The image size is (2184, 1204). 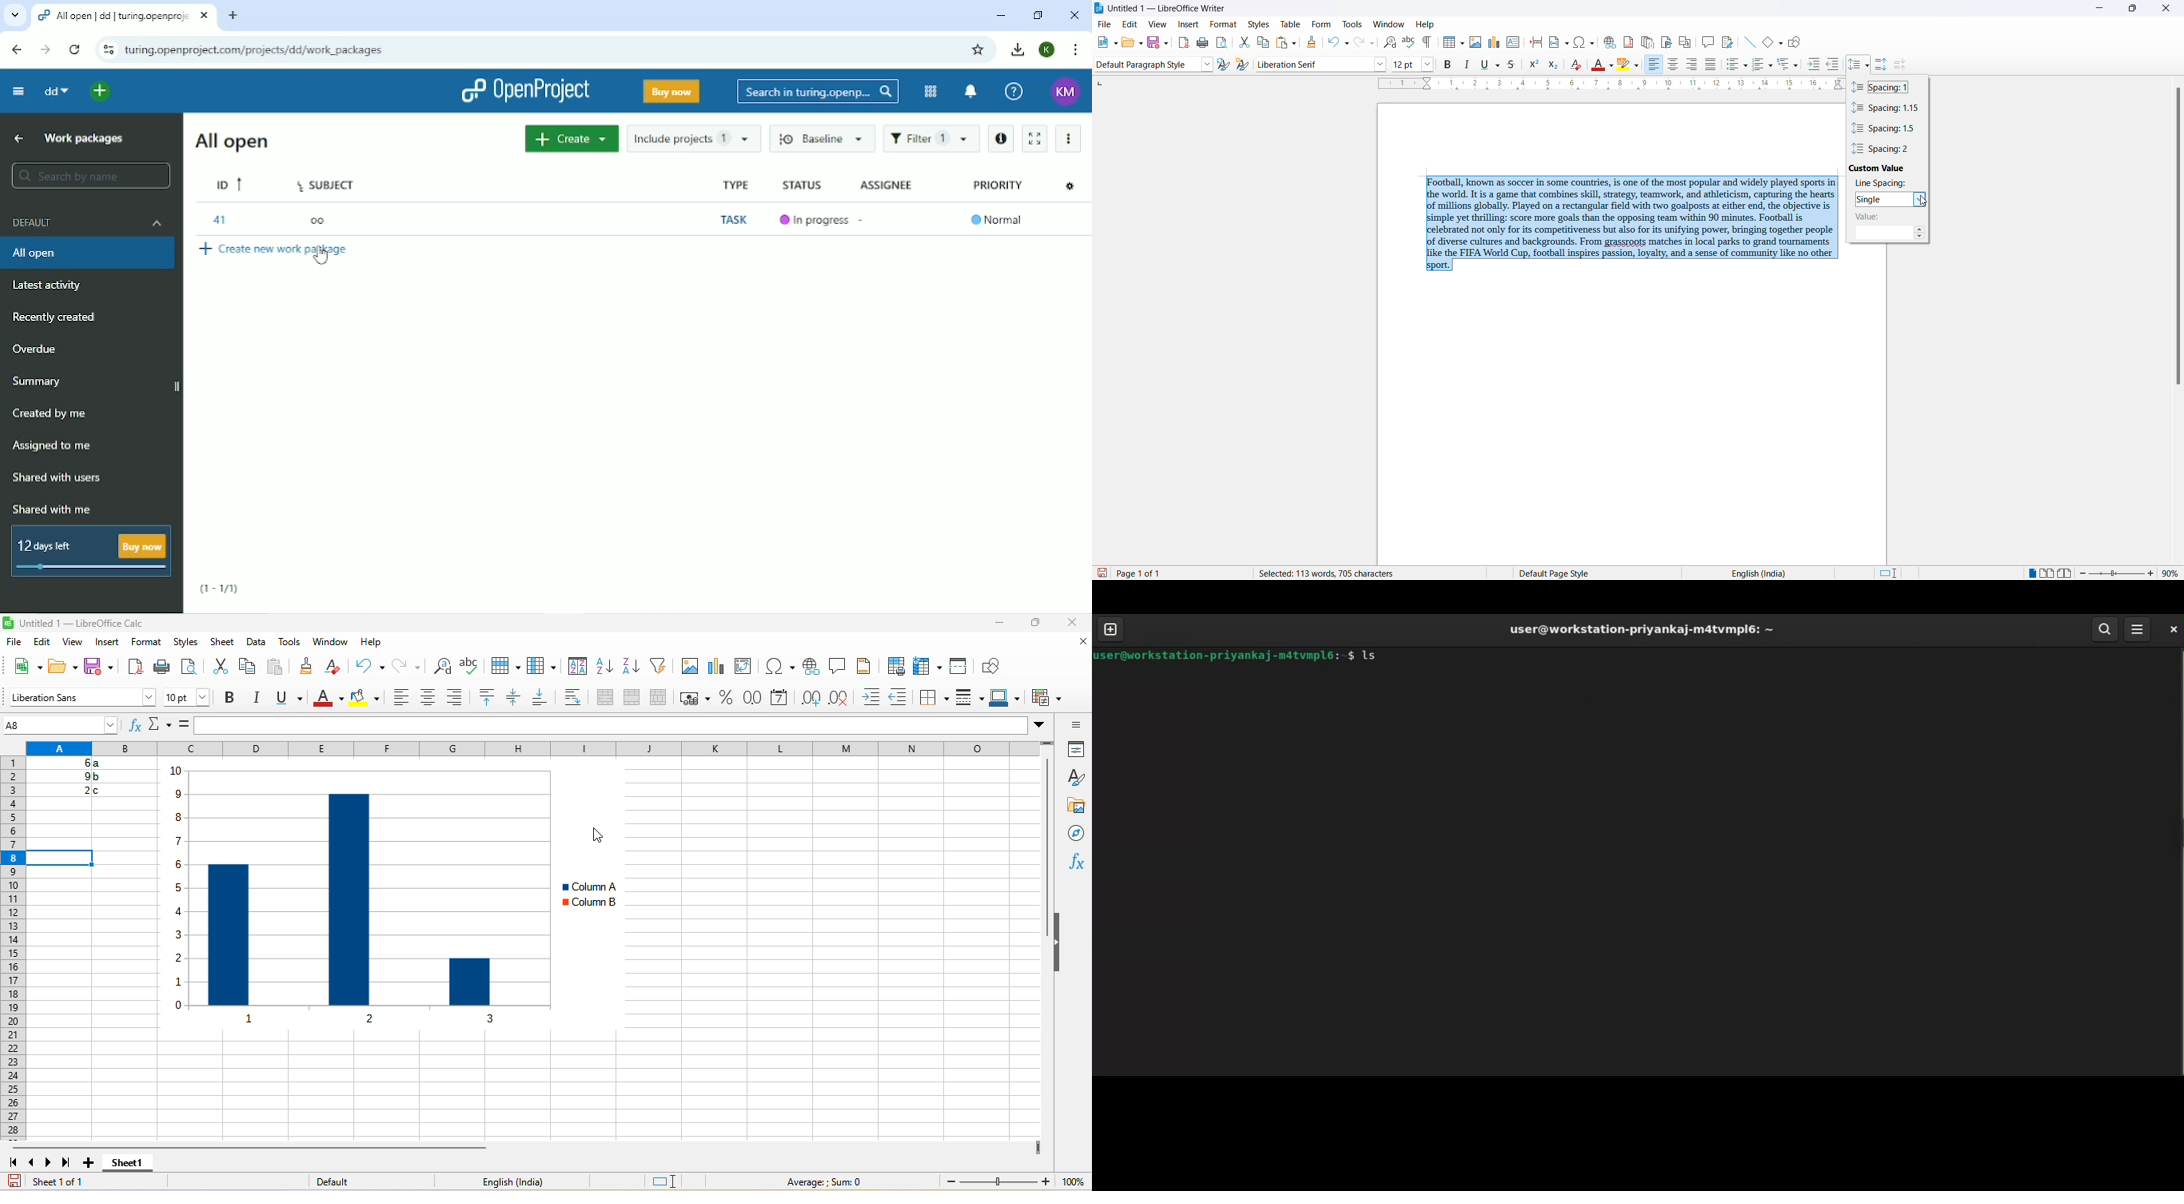 What do you see at coordinates (996, 1182) in the screenshot?
I see `zoom` at bounding box center [996, 1182].